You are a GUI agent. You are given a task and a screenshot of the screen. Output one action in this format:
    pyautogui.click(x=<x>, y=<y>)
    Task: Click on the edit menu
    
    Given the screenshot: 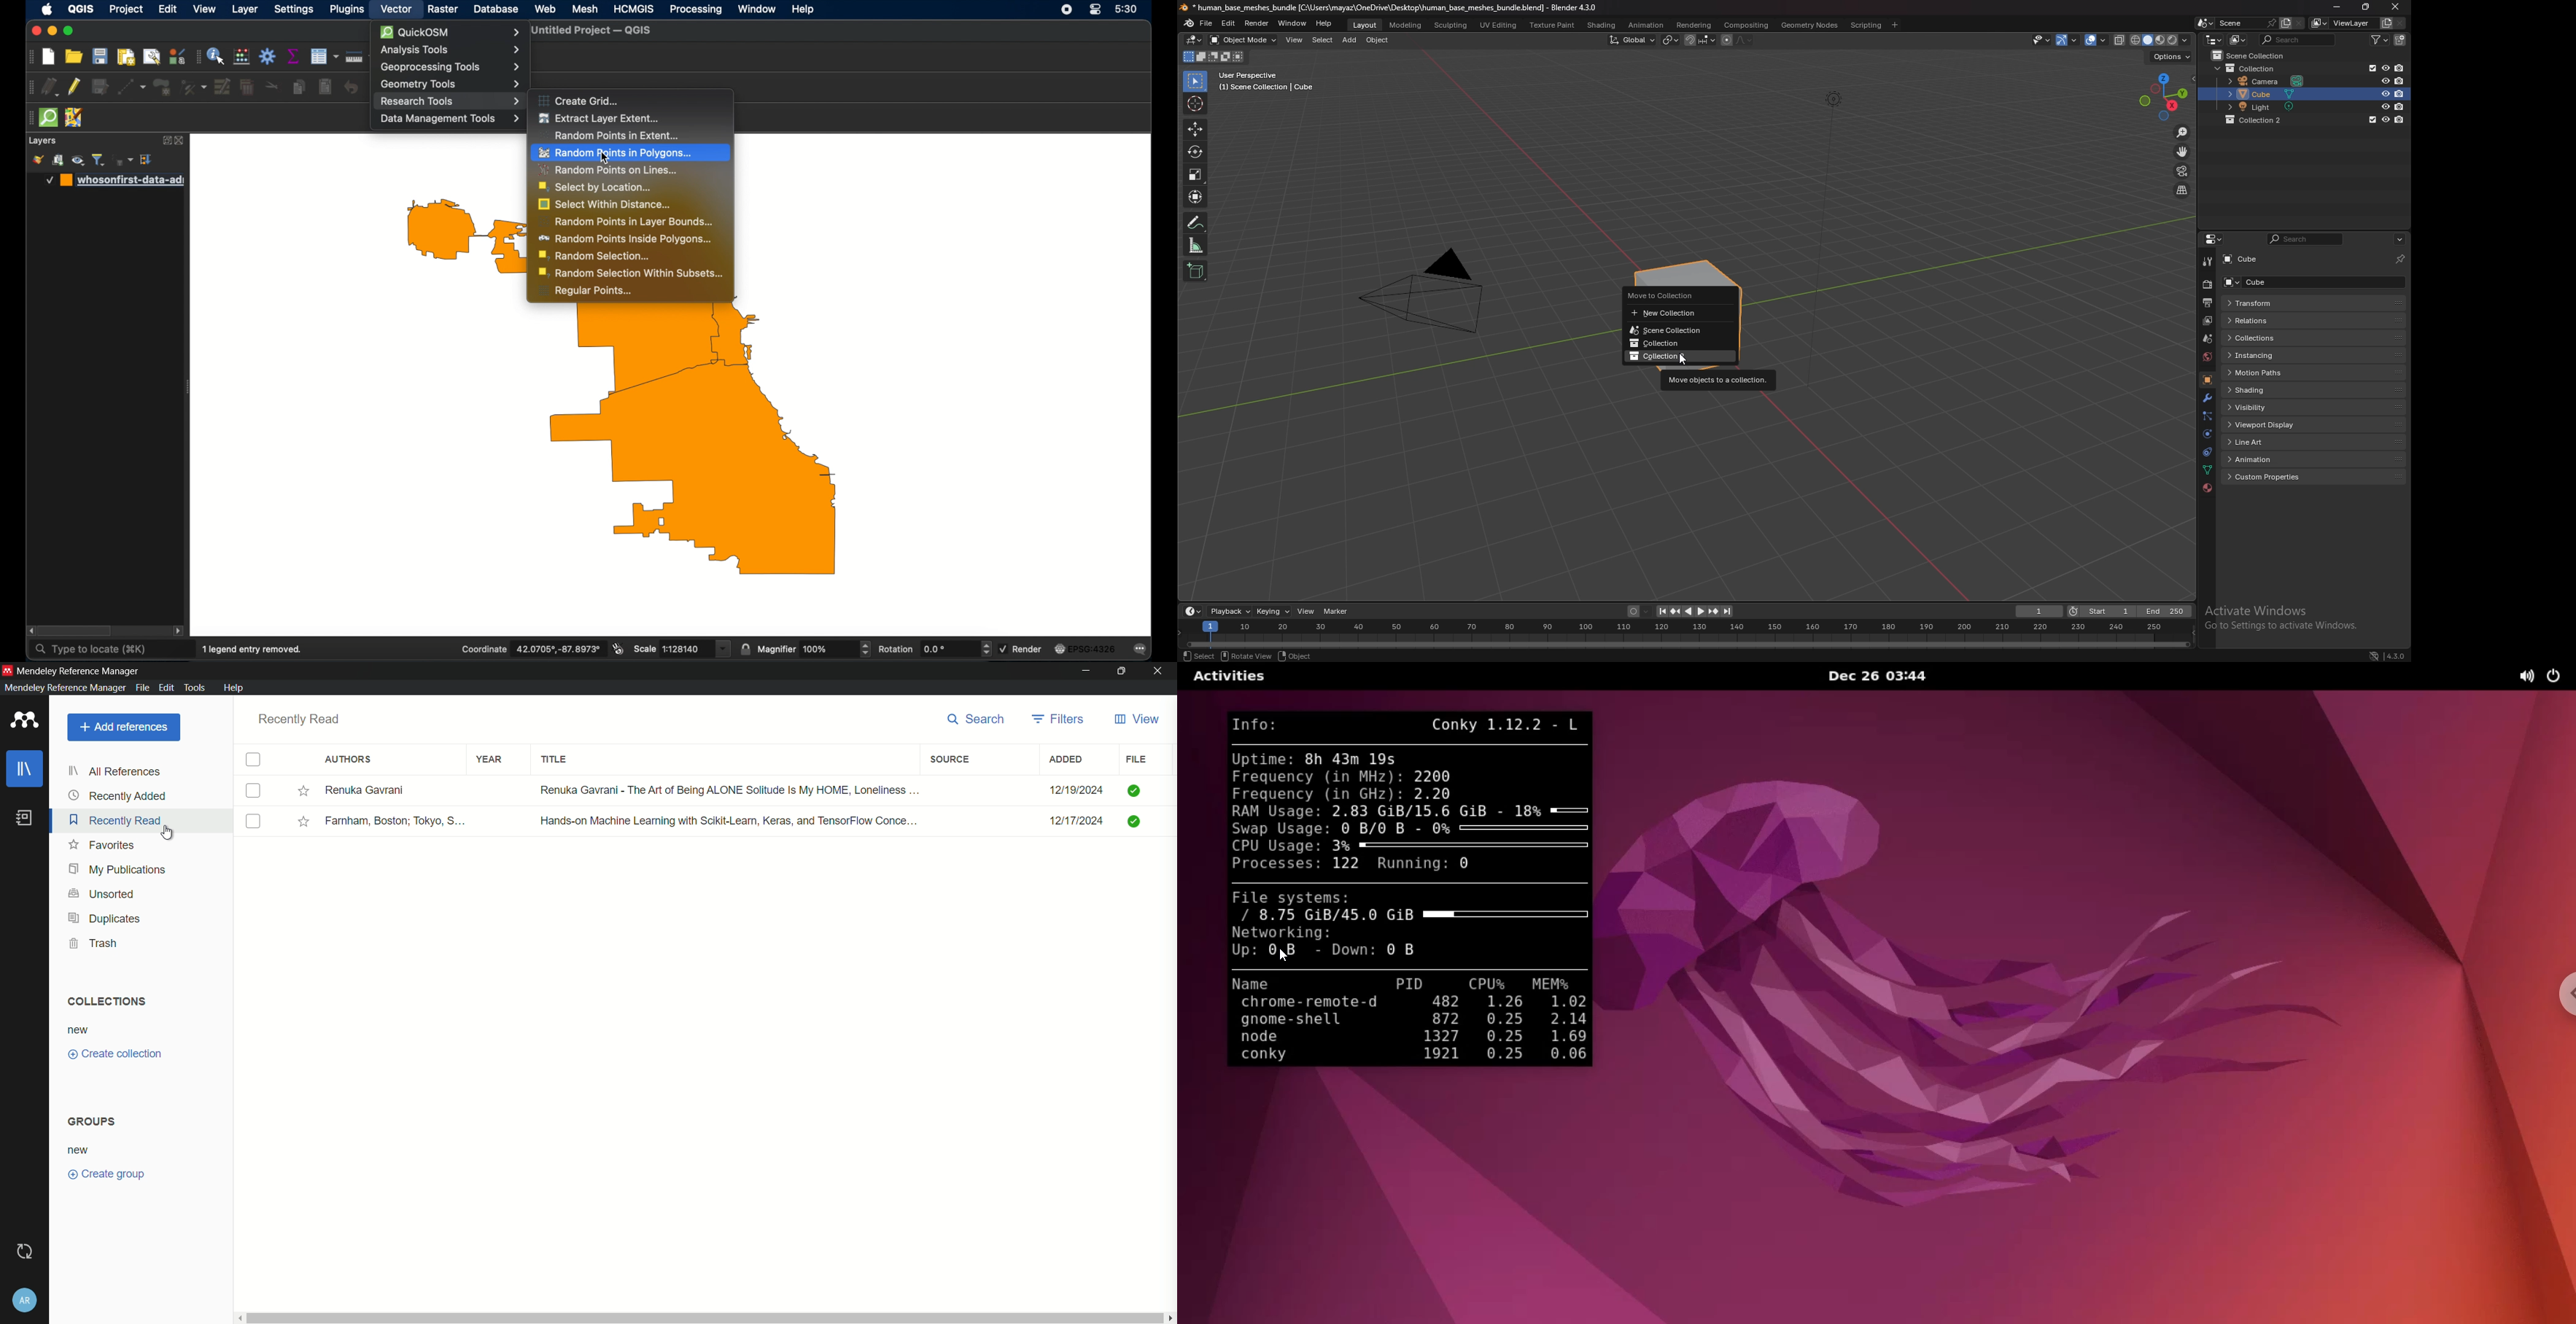 What is the action you would take?
    pyautogui.click(x=167, y=688)
    